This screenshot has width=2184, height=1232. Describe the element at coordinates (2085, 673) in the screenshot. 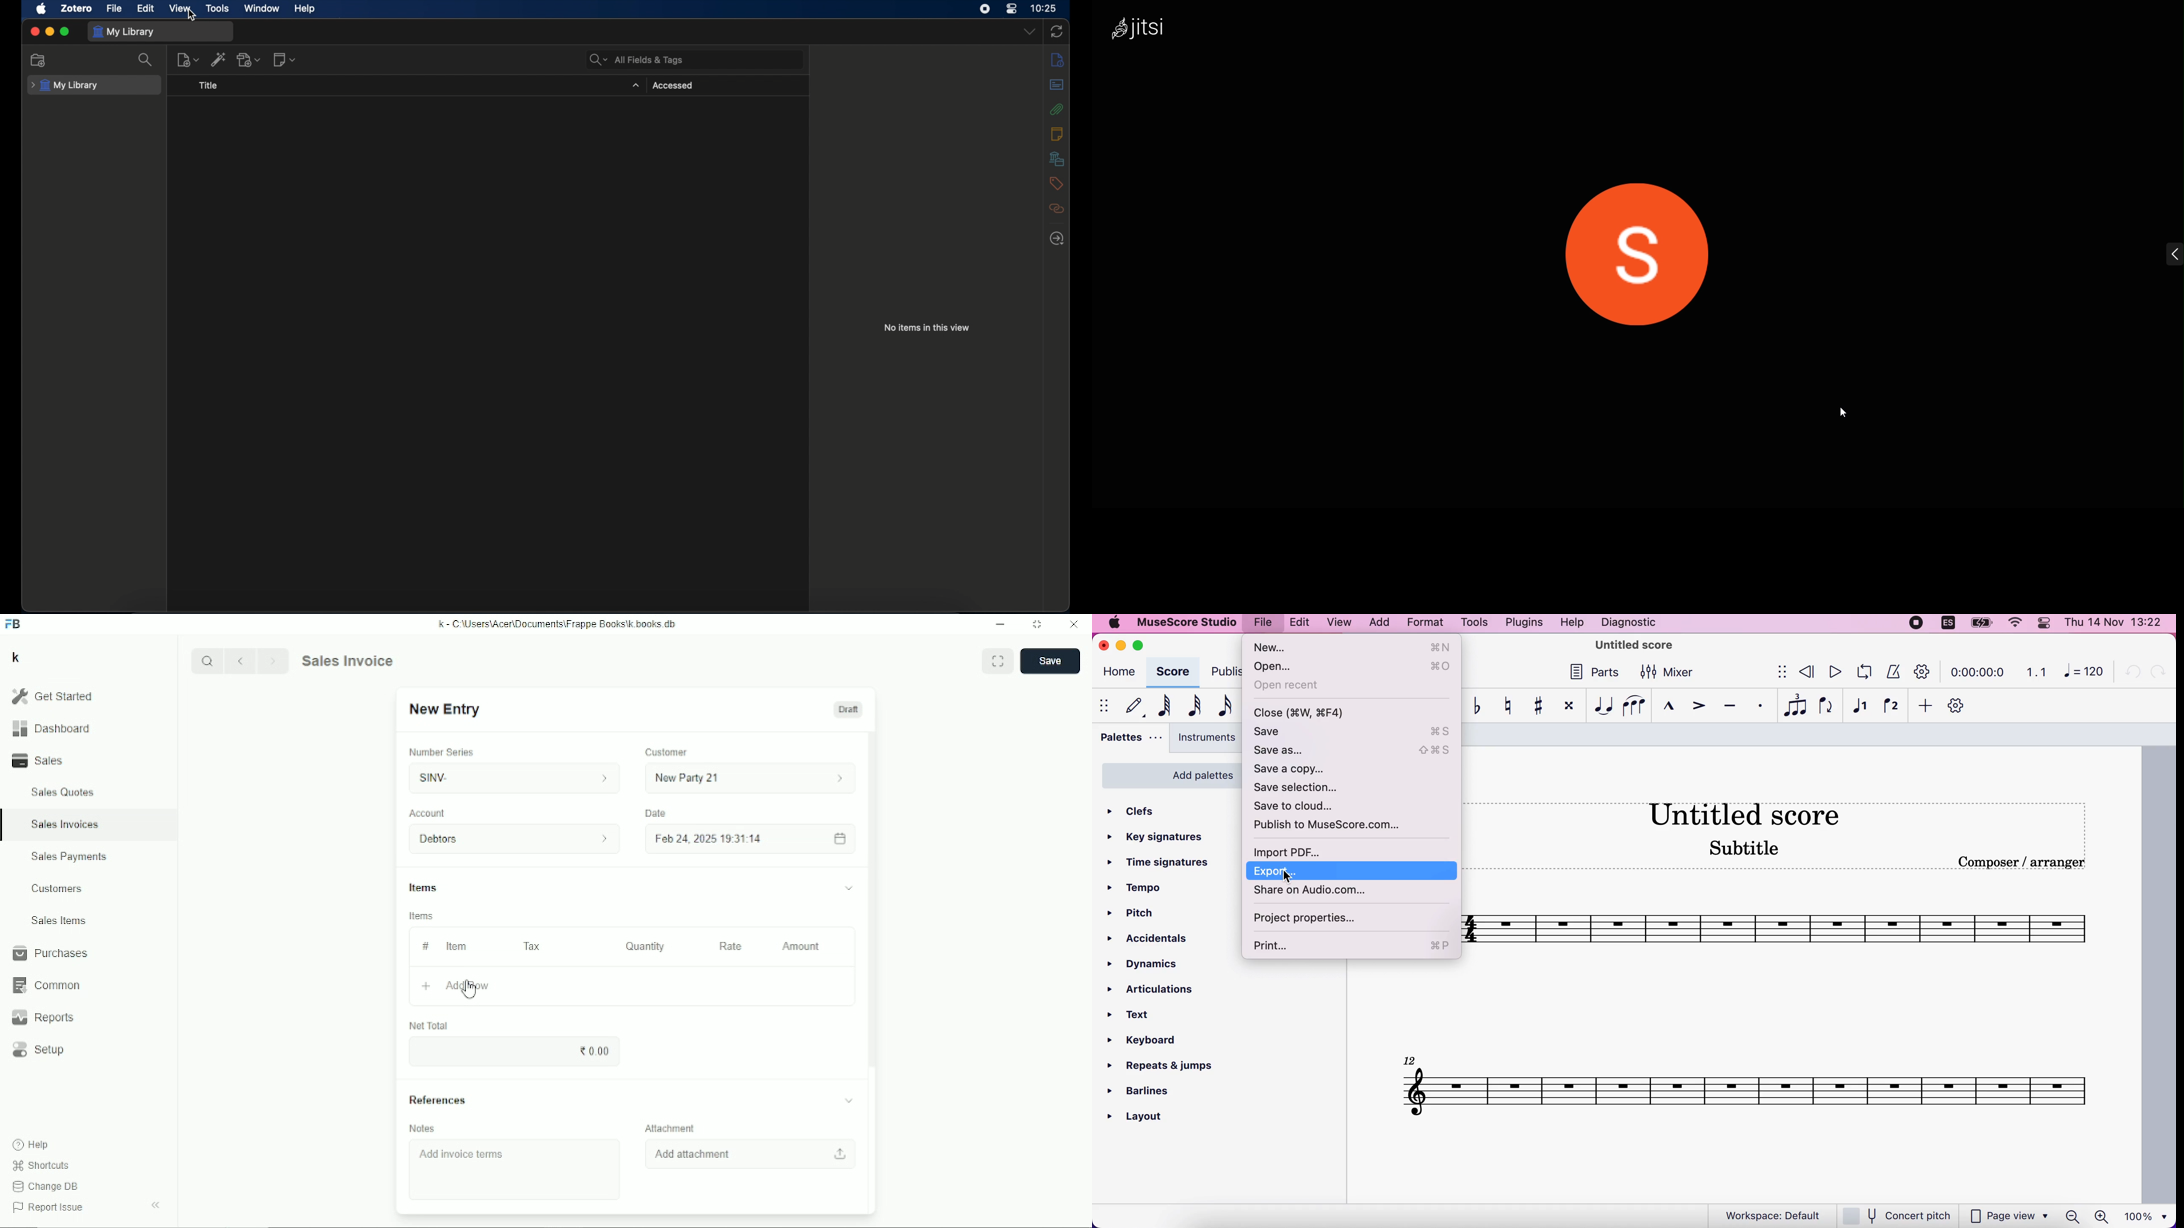

I see `120` at that location.